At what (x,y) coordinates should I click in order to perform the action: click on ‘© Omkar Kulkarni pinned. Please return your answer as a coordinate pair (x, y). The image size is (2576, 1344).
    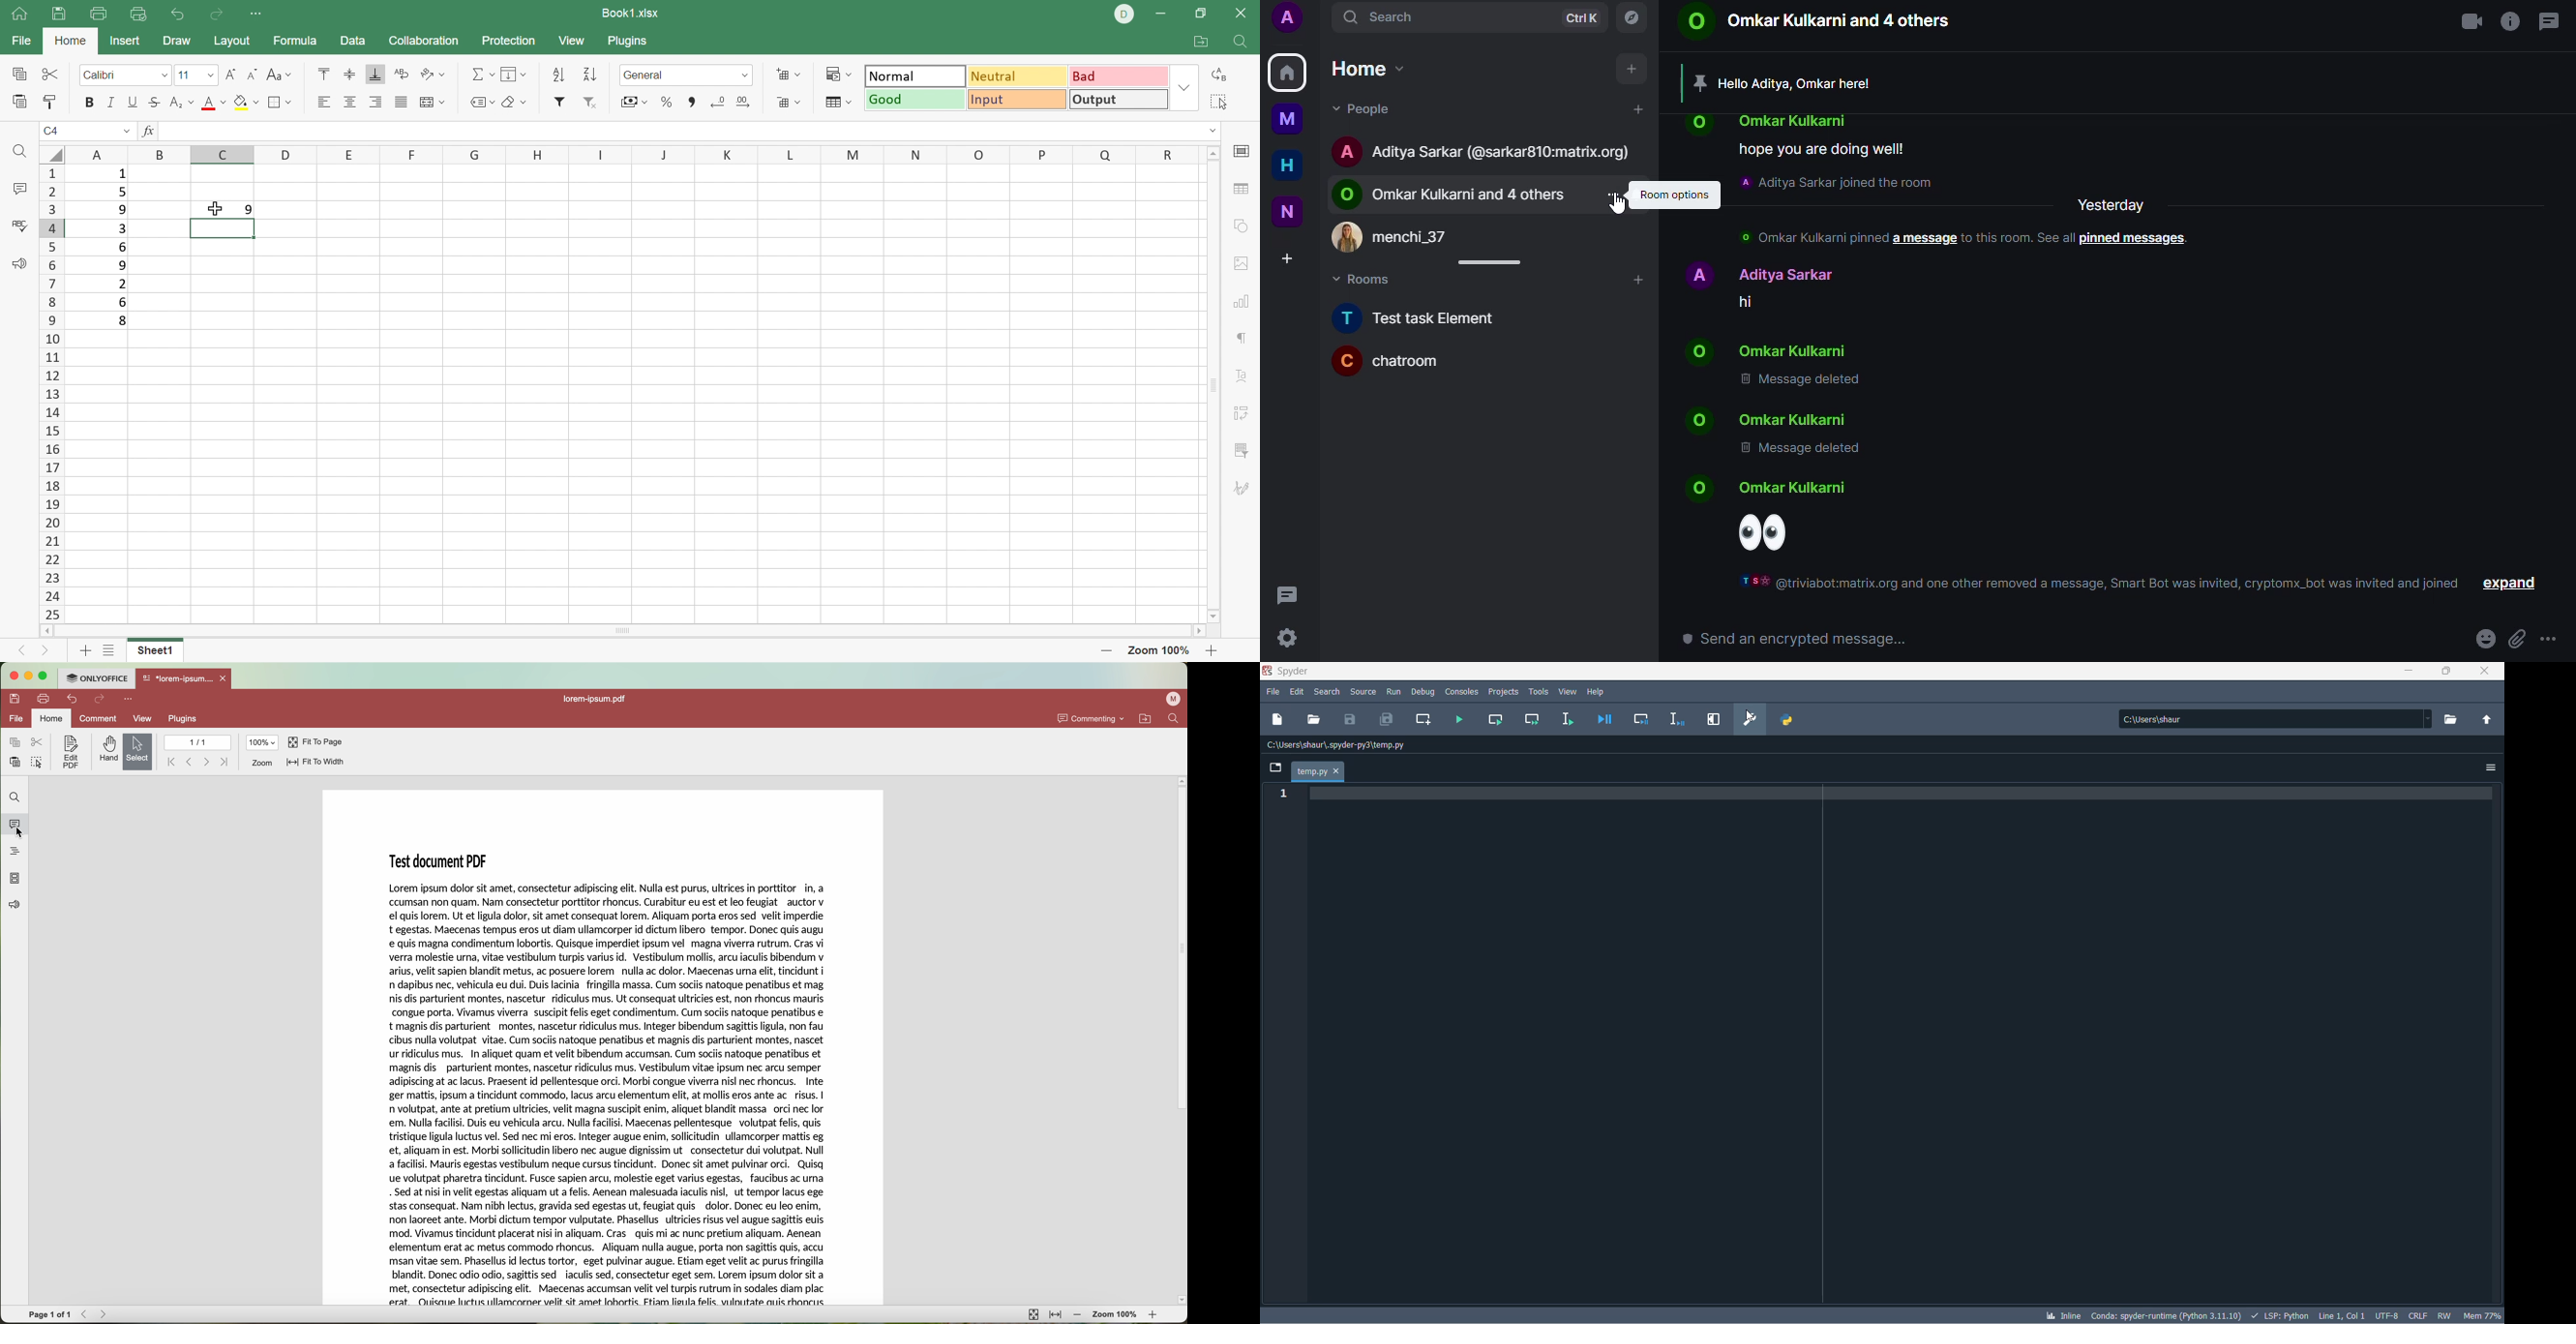
    Looking at the image, I should click on (1812, 236).